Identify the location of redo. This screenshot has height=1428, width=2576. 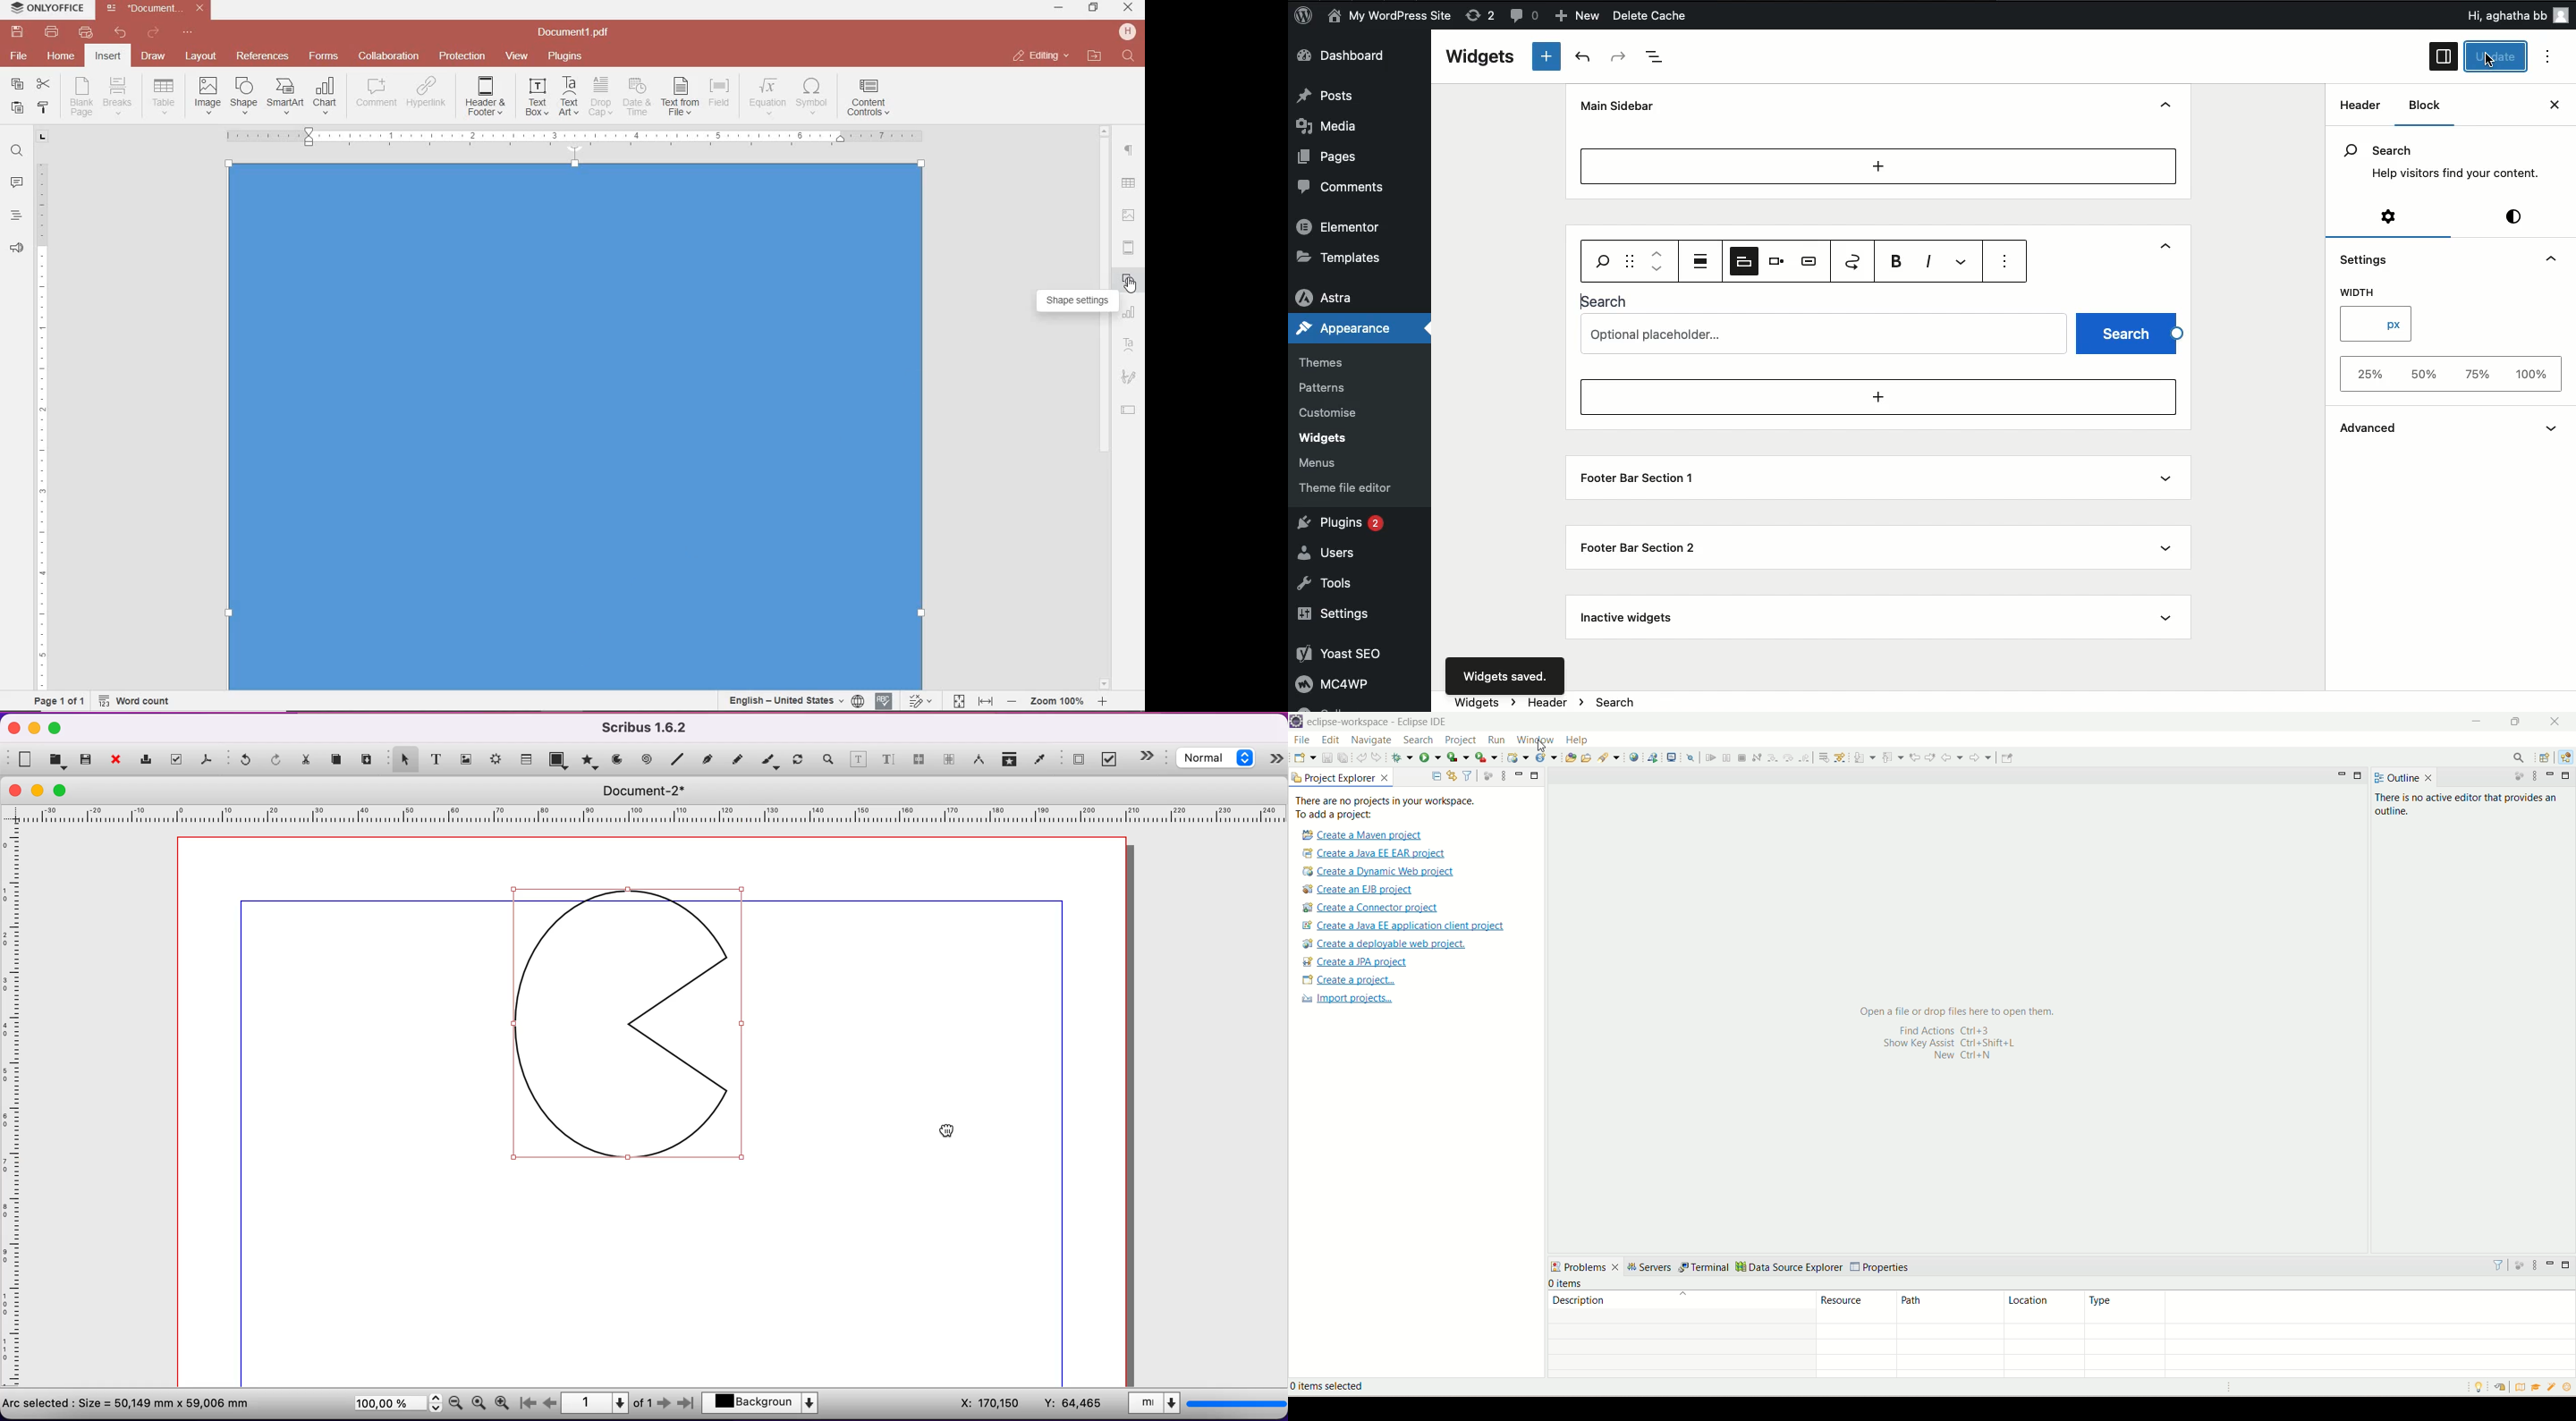
(152, 35).